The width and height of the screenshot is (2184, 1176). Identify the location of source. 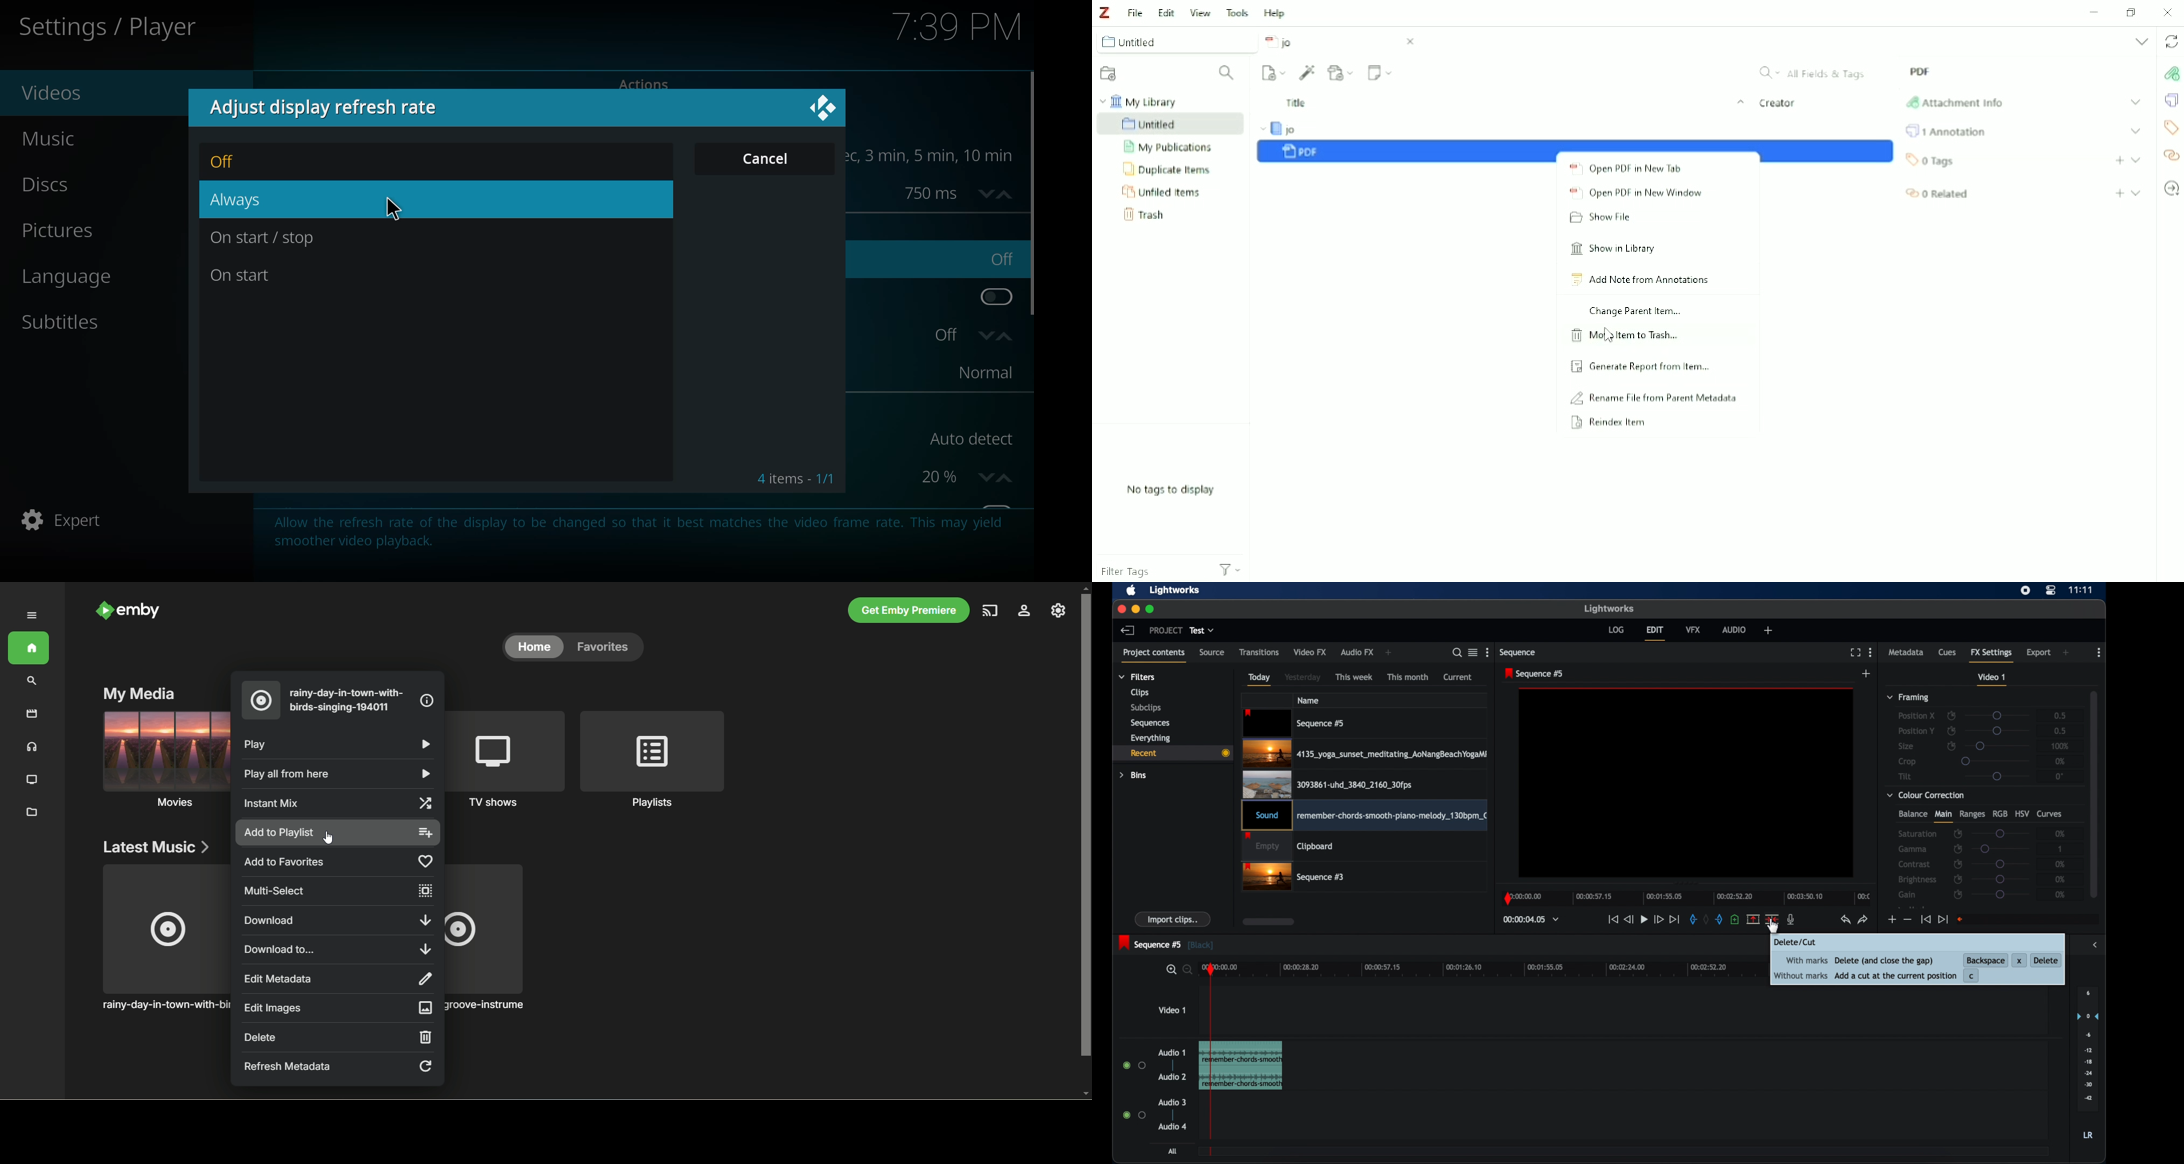
(1212, 653).